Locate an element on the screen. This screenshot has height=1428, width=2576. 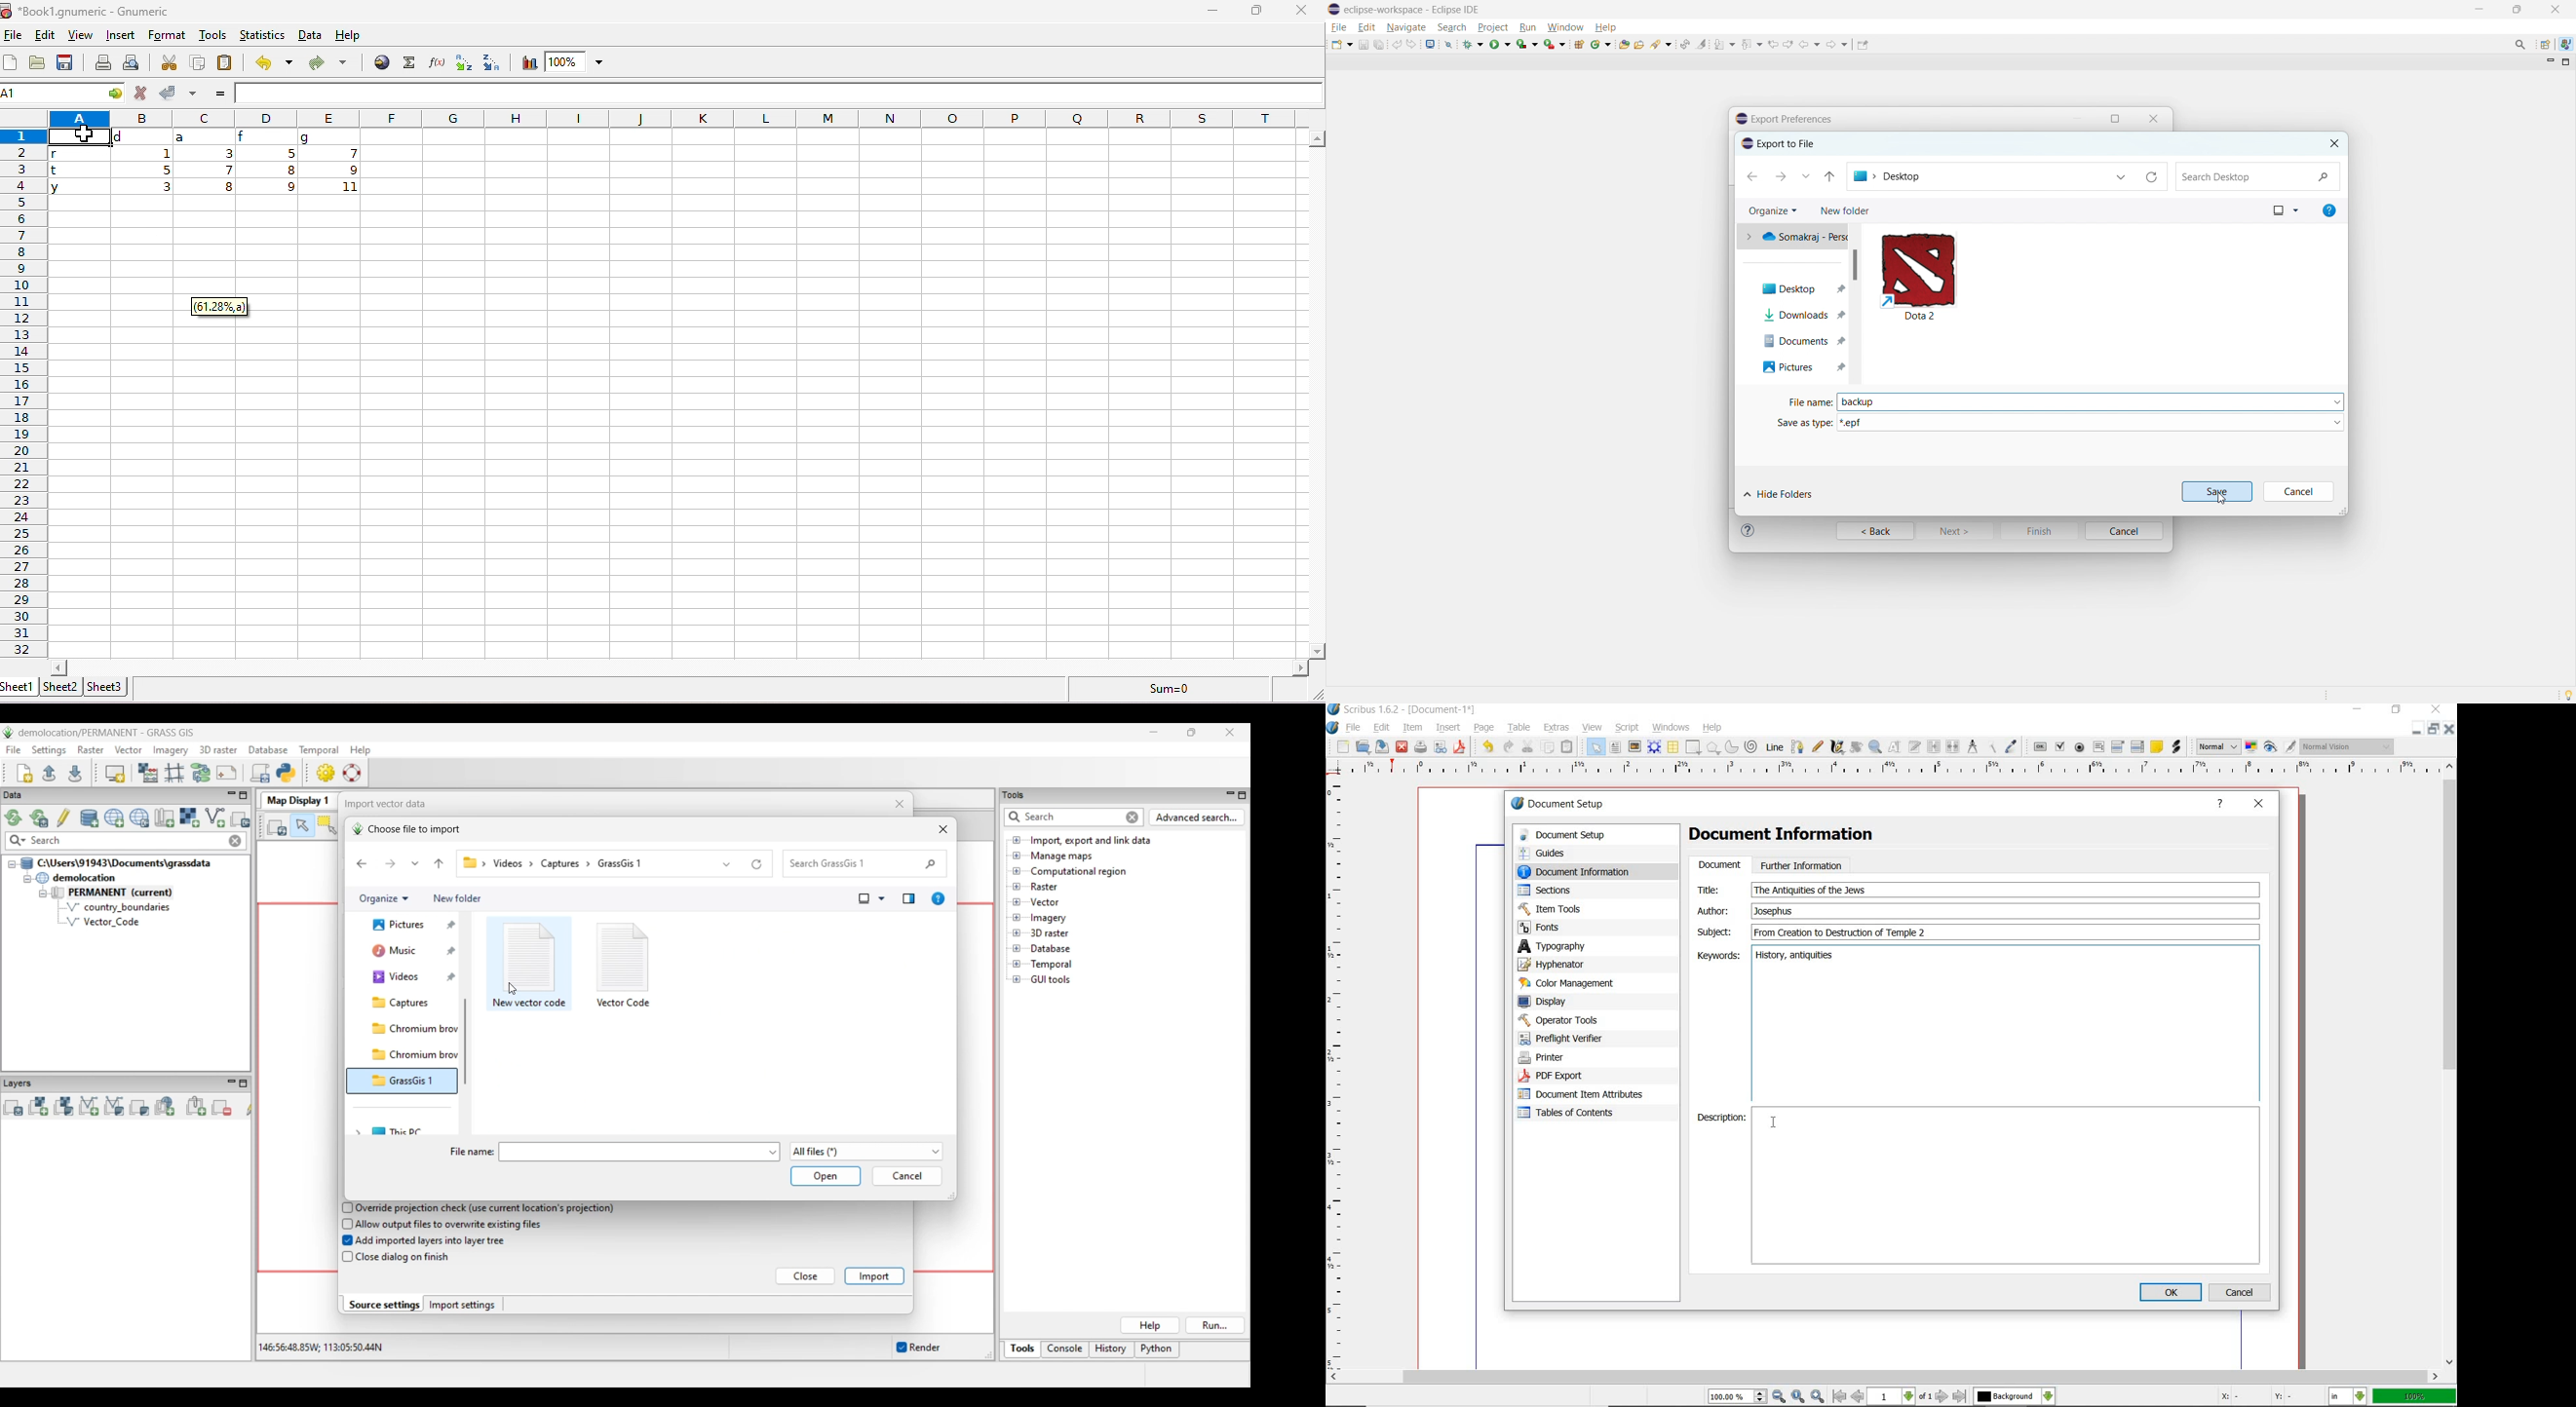
save is located at coordinates (1383, 747).